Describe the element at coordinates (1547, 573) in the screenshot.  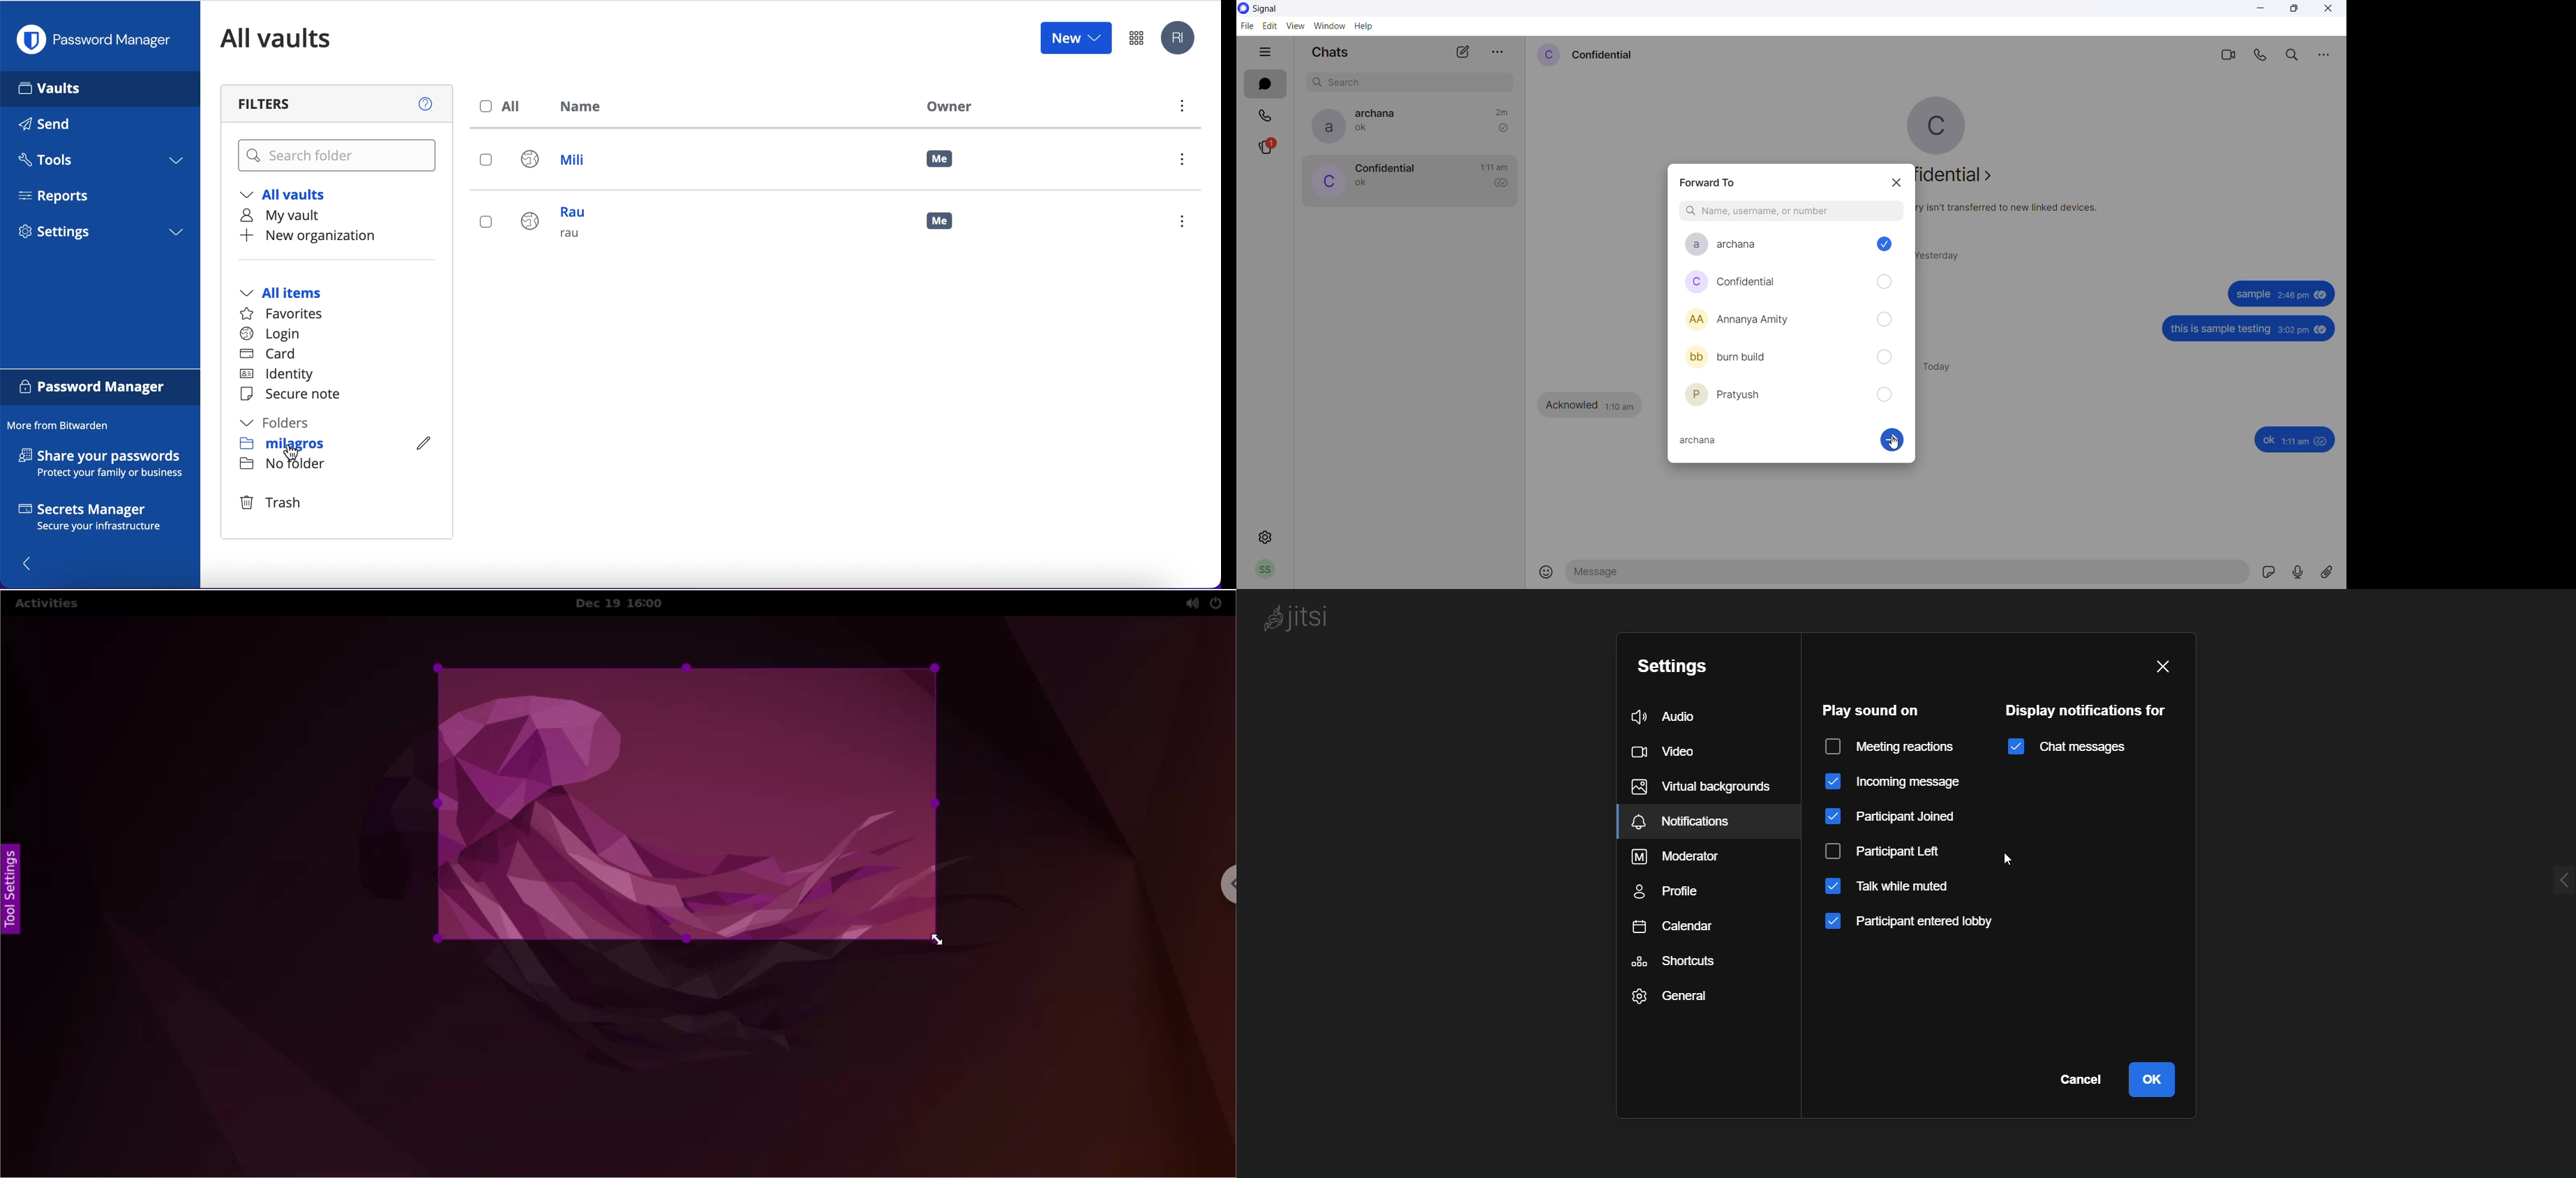
I see `emojis` at that location.